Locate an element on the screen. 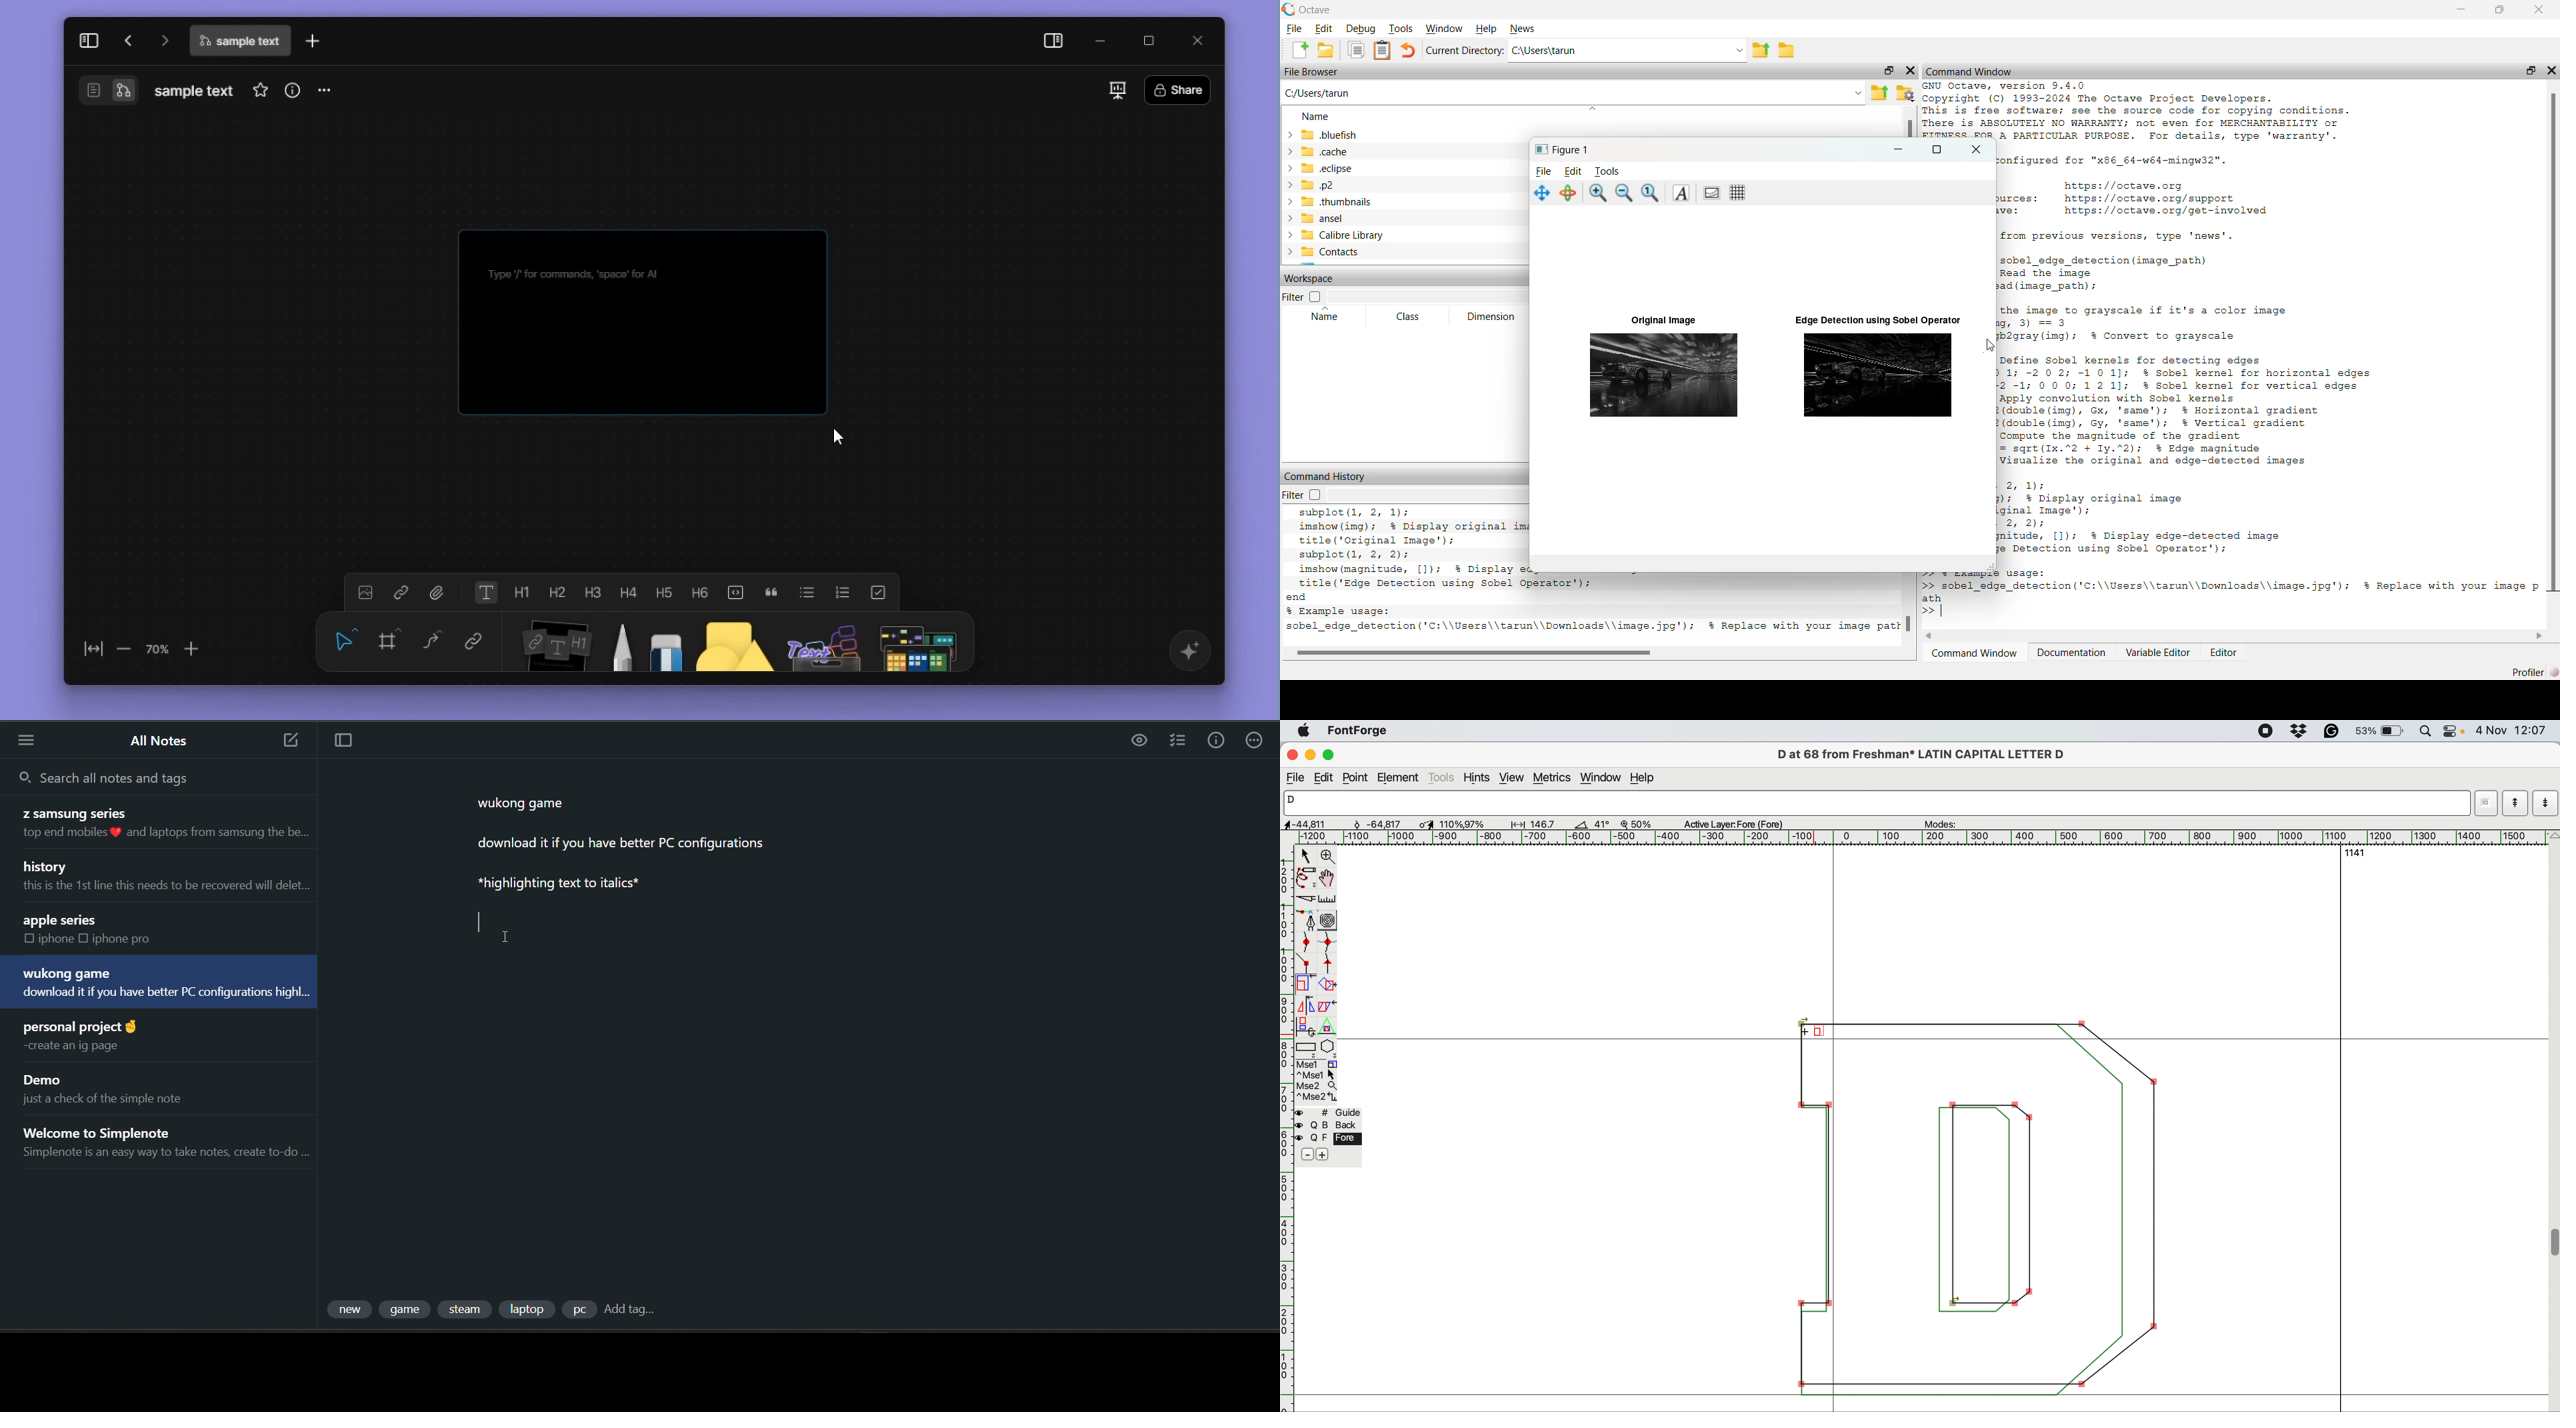 The image size is (2576, 1428). data from current note is located at coordinates (675, 853).